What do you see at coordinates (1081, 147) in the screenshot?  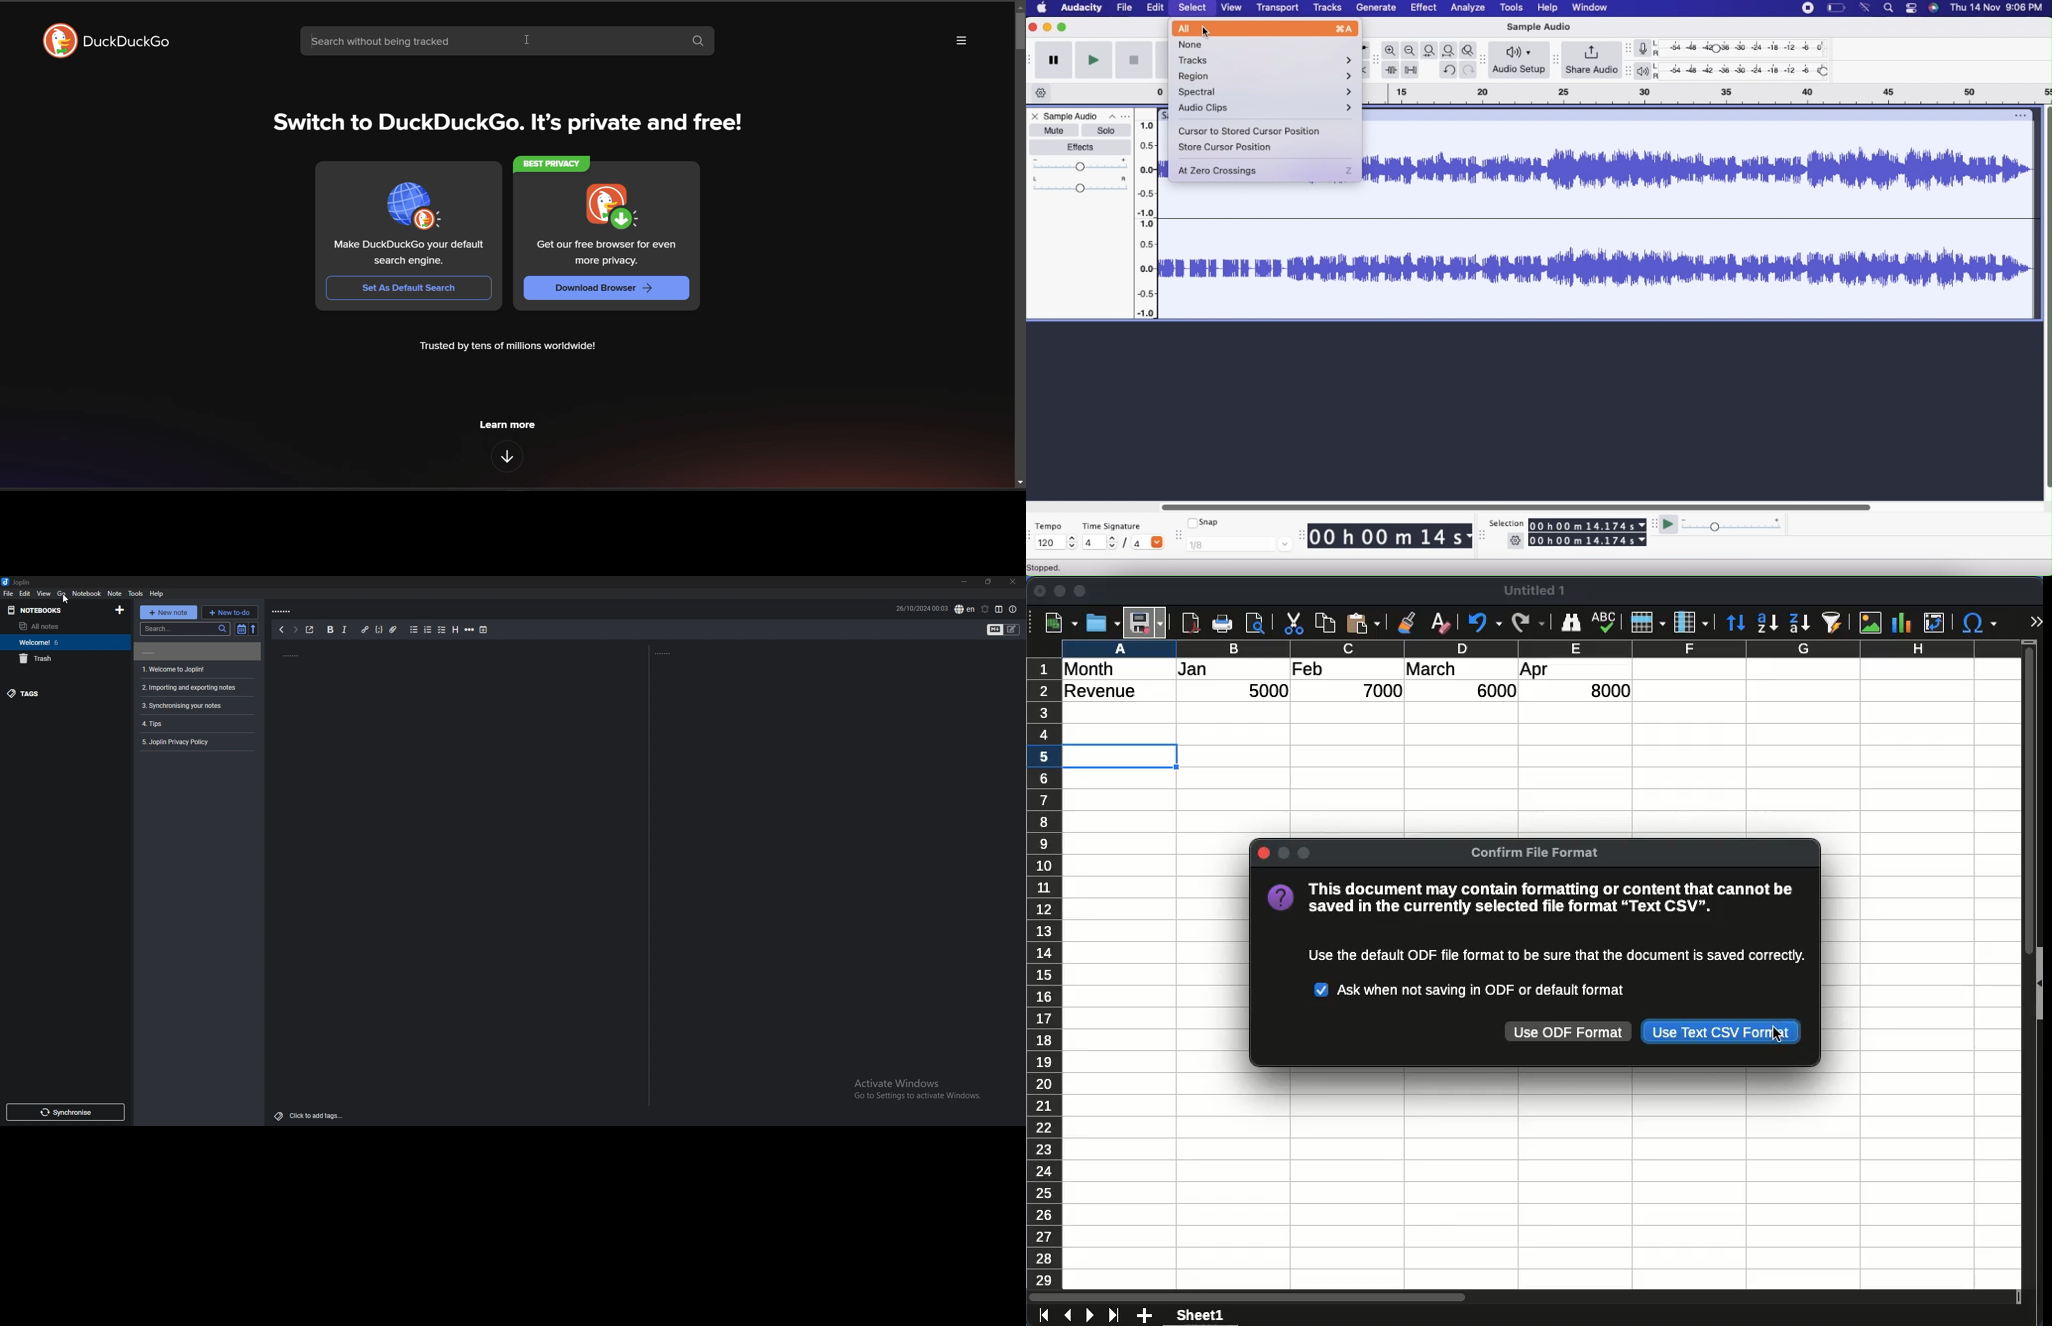 I see `Effects` at bounding box center [1081, 147].